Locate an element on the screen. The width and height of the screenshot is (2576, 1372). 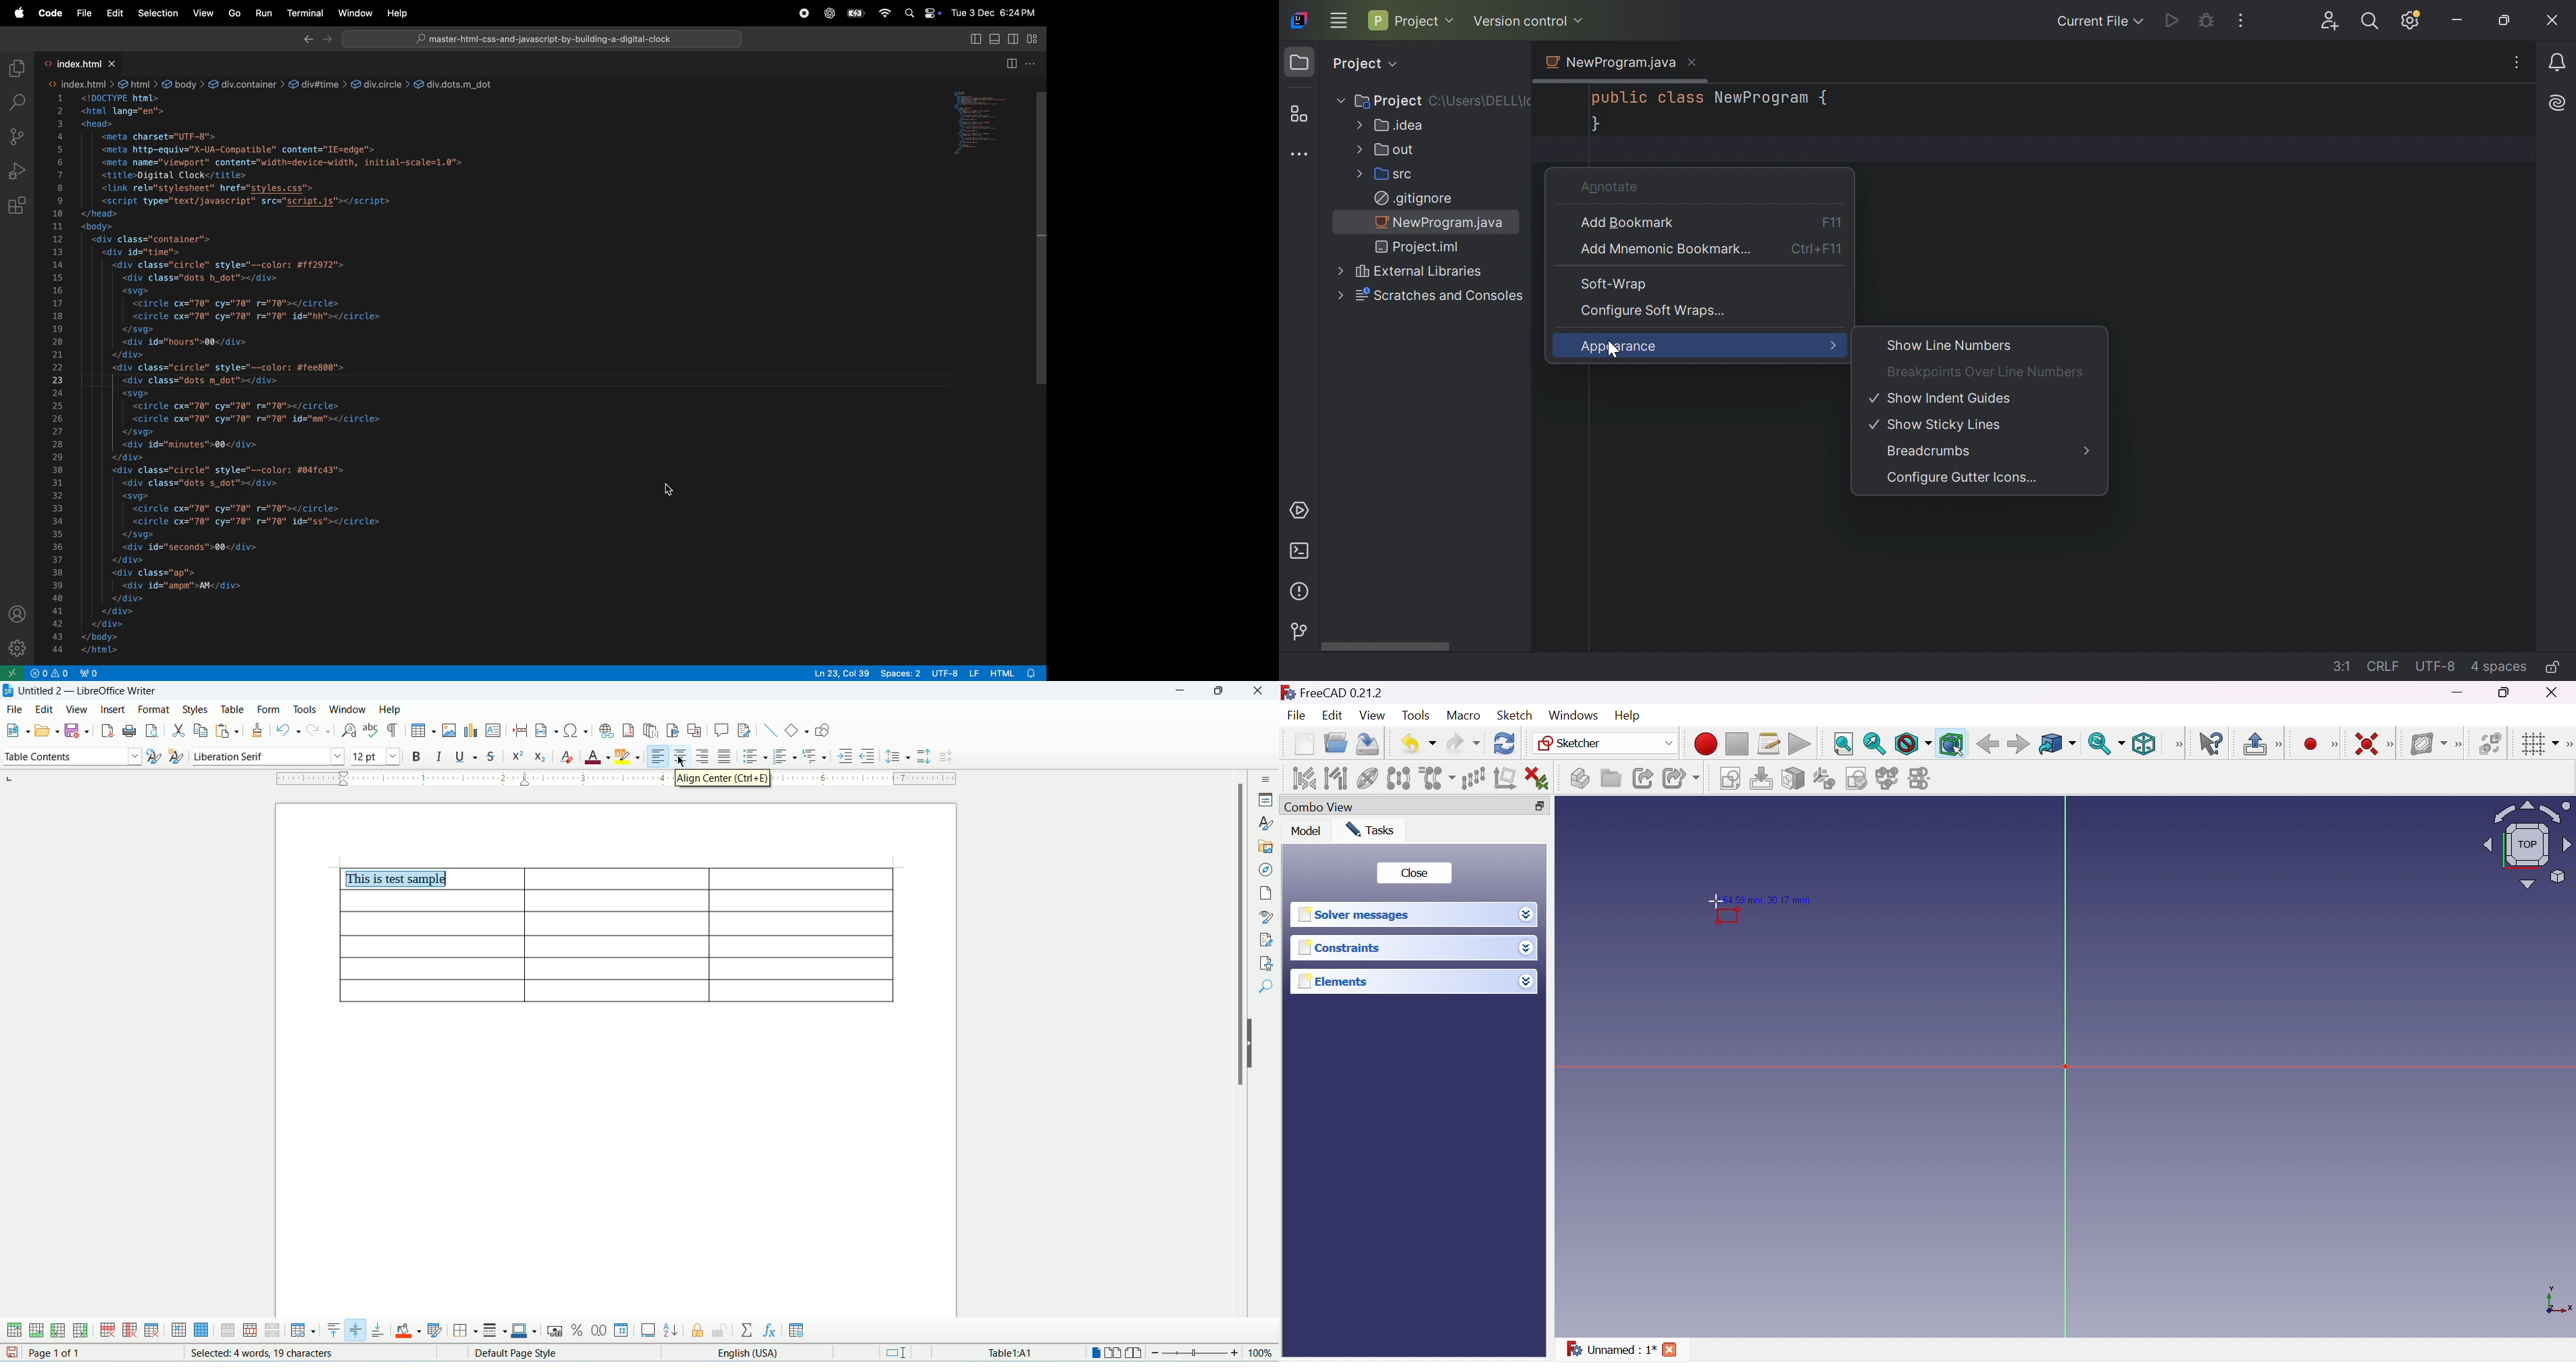
page count is located at coordinates (79, 1353).